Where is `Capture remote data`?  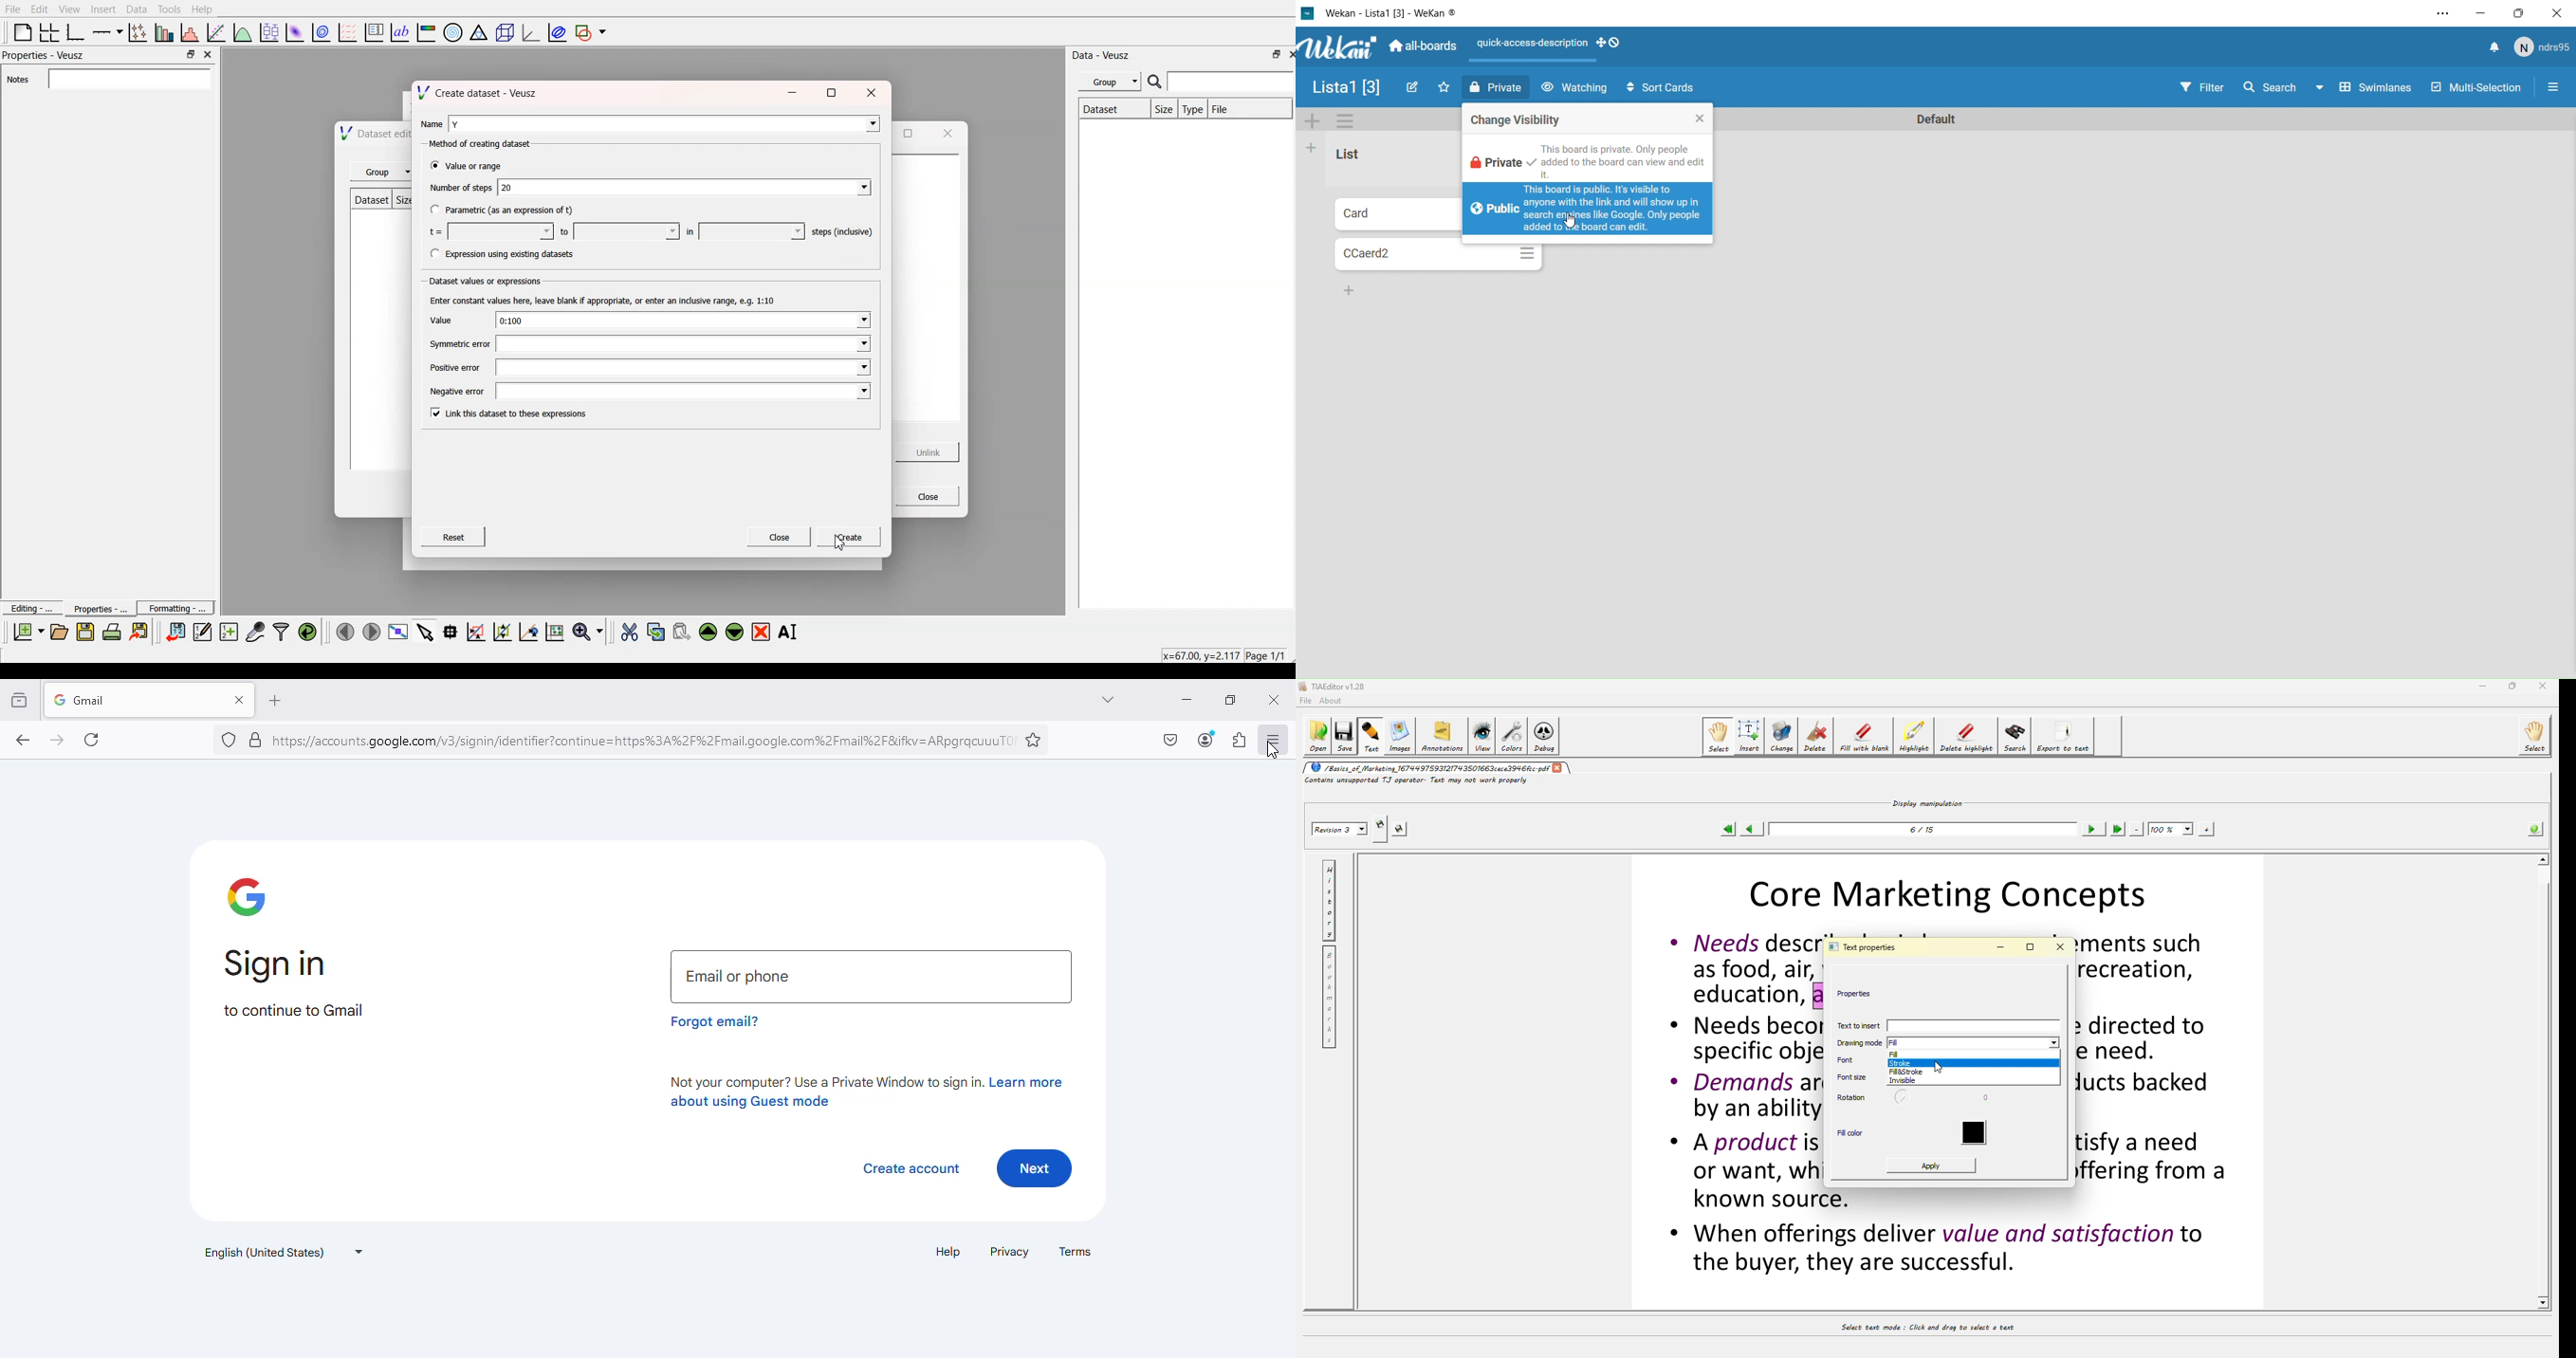
Capture remote data is located at coordinates (256, 631).